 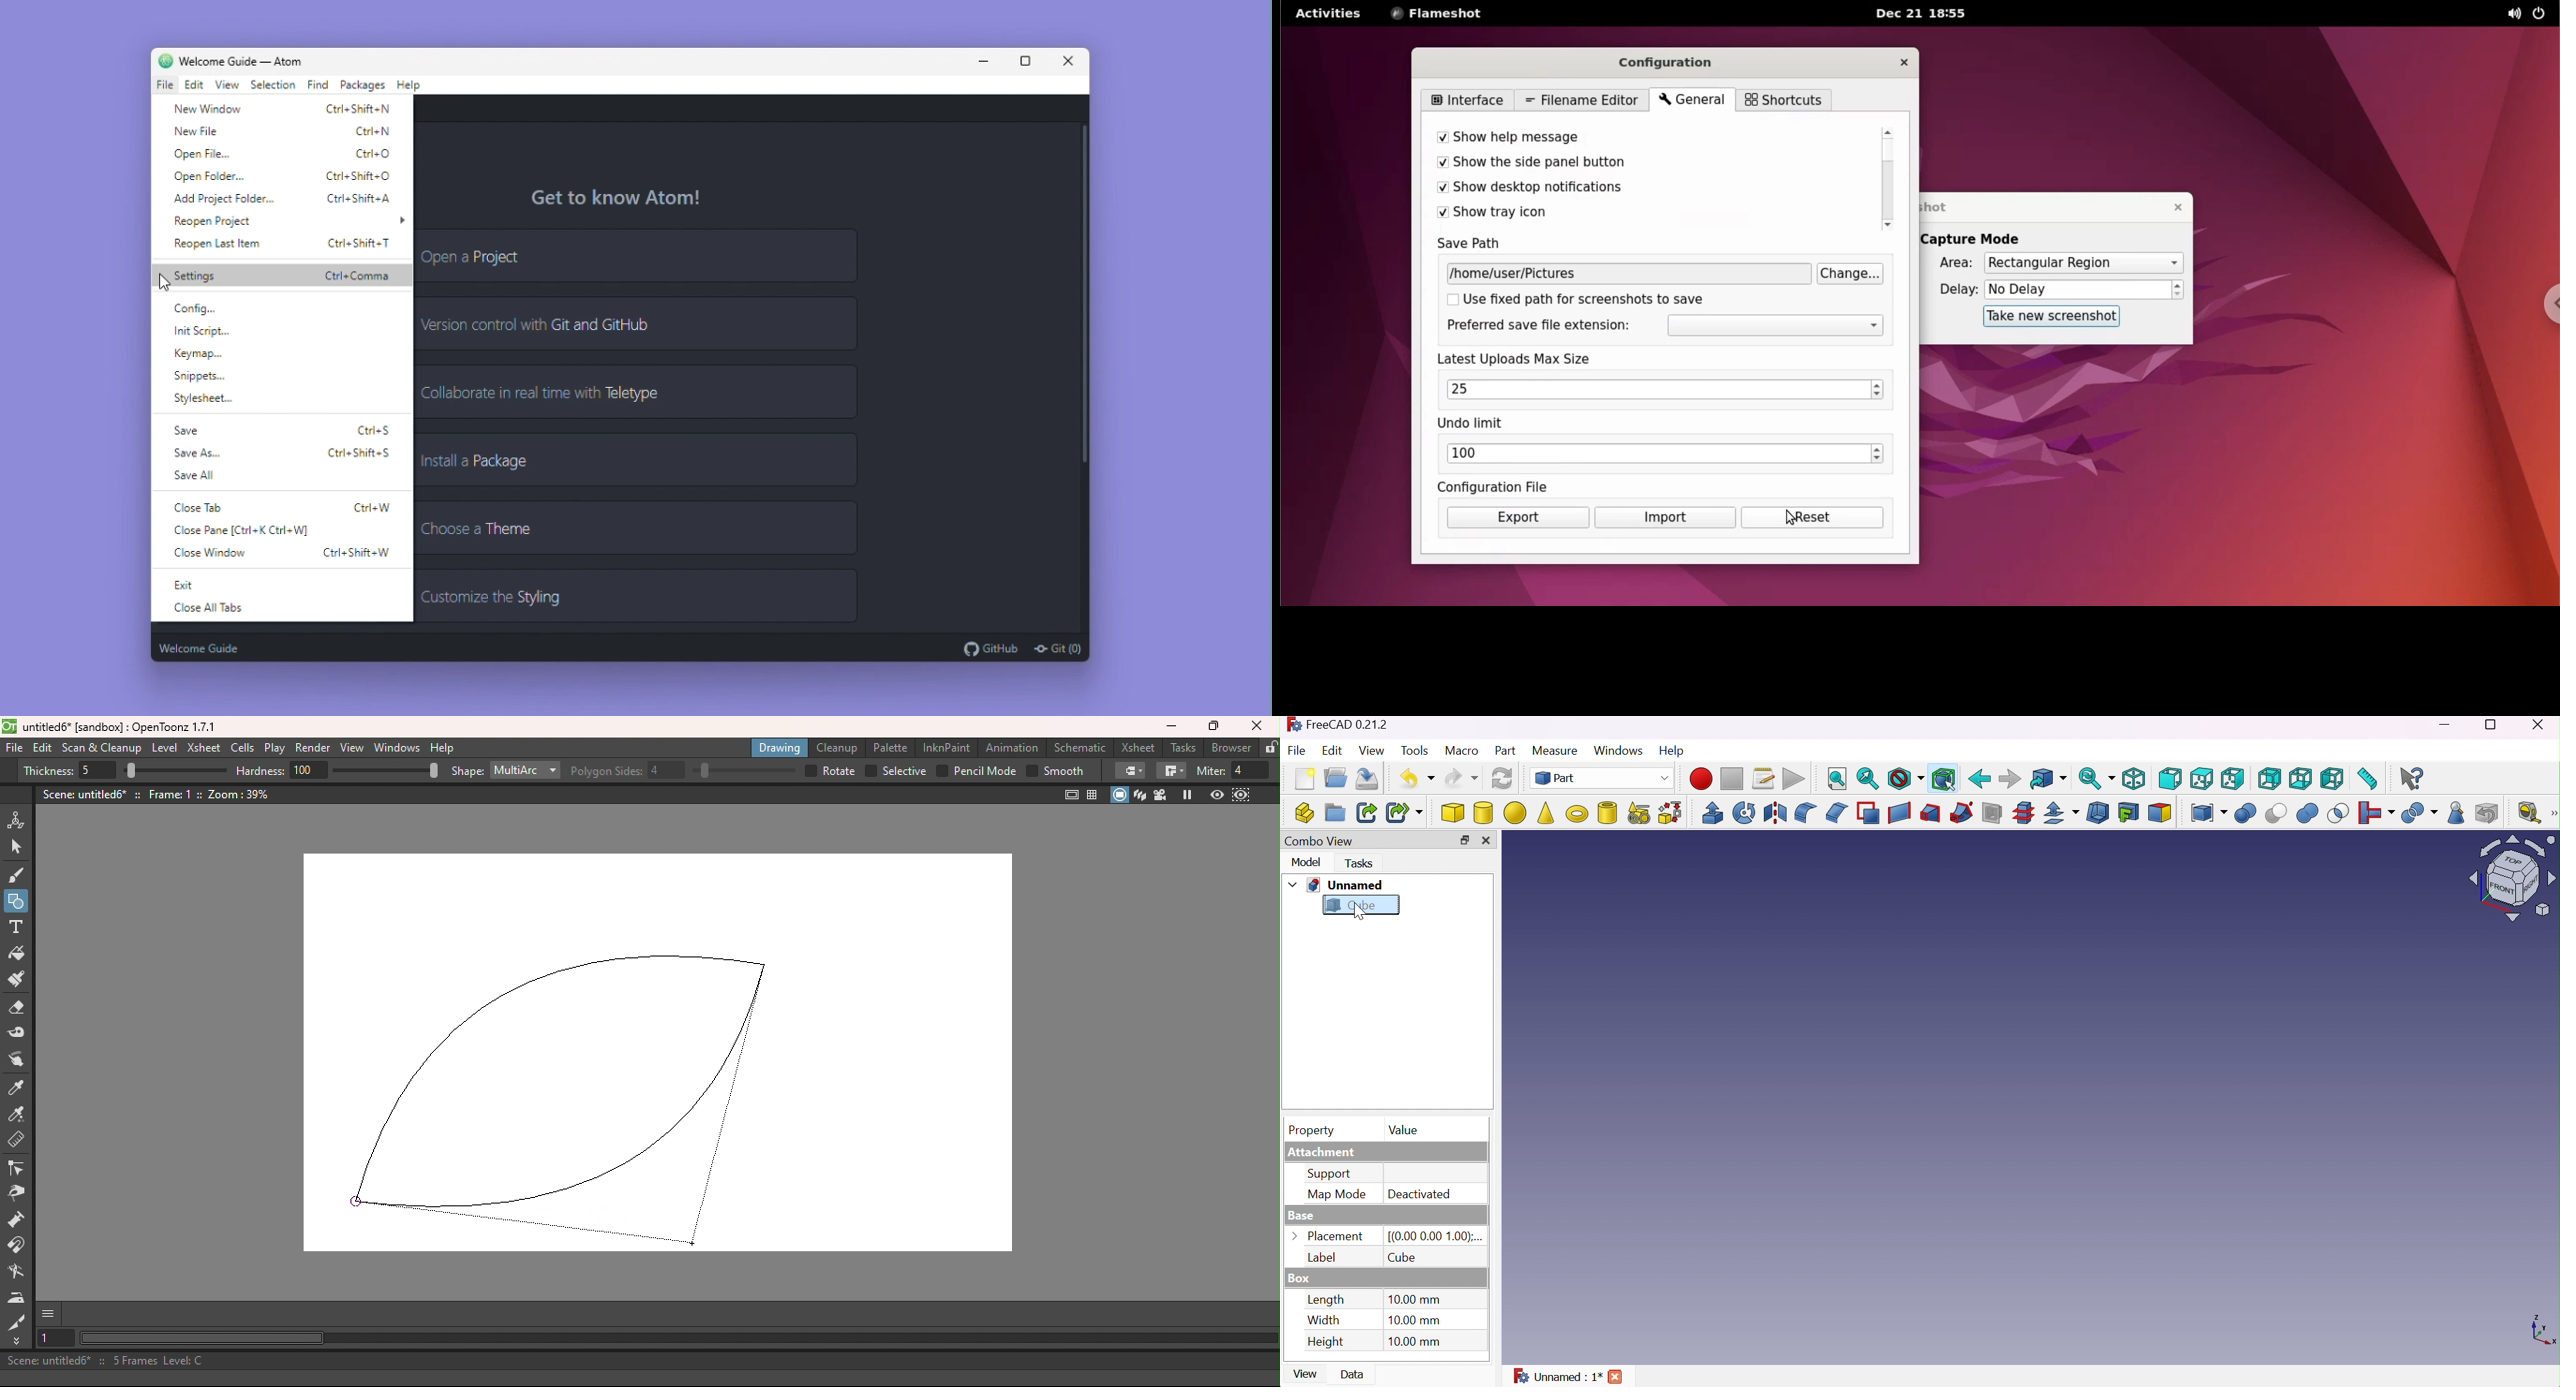 What do you see at coordinates (285, 552) in the screenshot?
I see `close window Ctrl+Shift+W` at bounding box center [285, 552].